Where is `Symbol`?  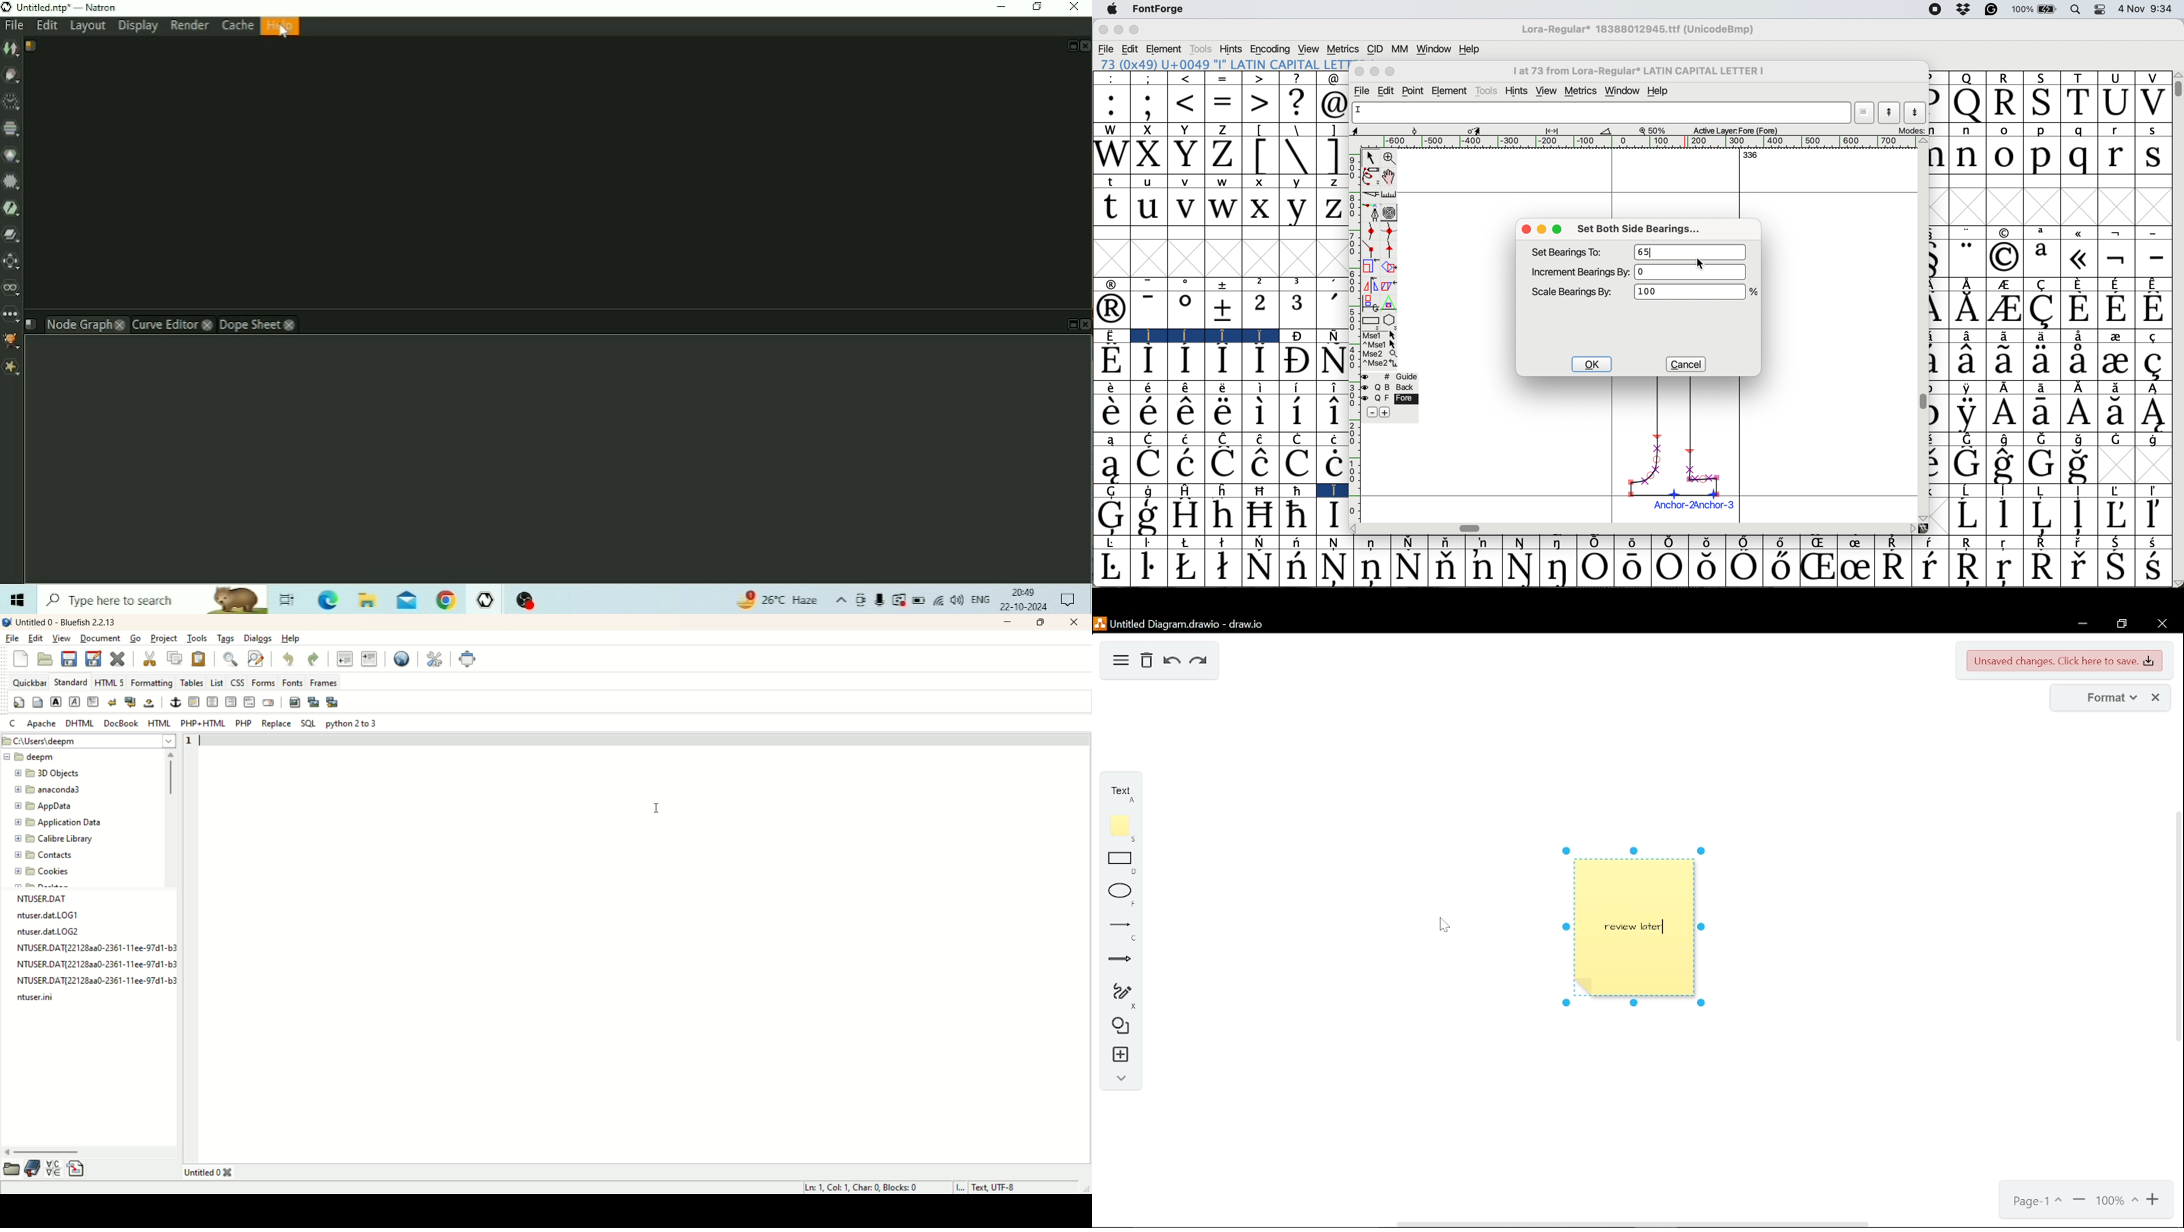
Symbol is located at coordinates (2044, 440).